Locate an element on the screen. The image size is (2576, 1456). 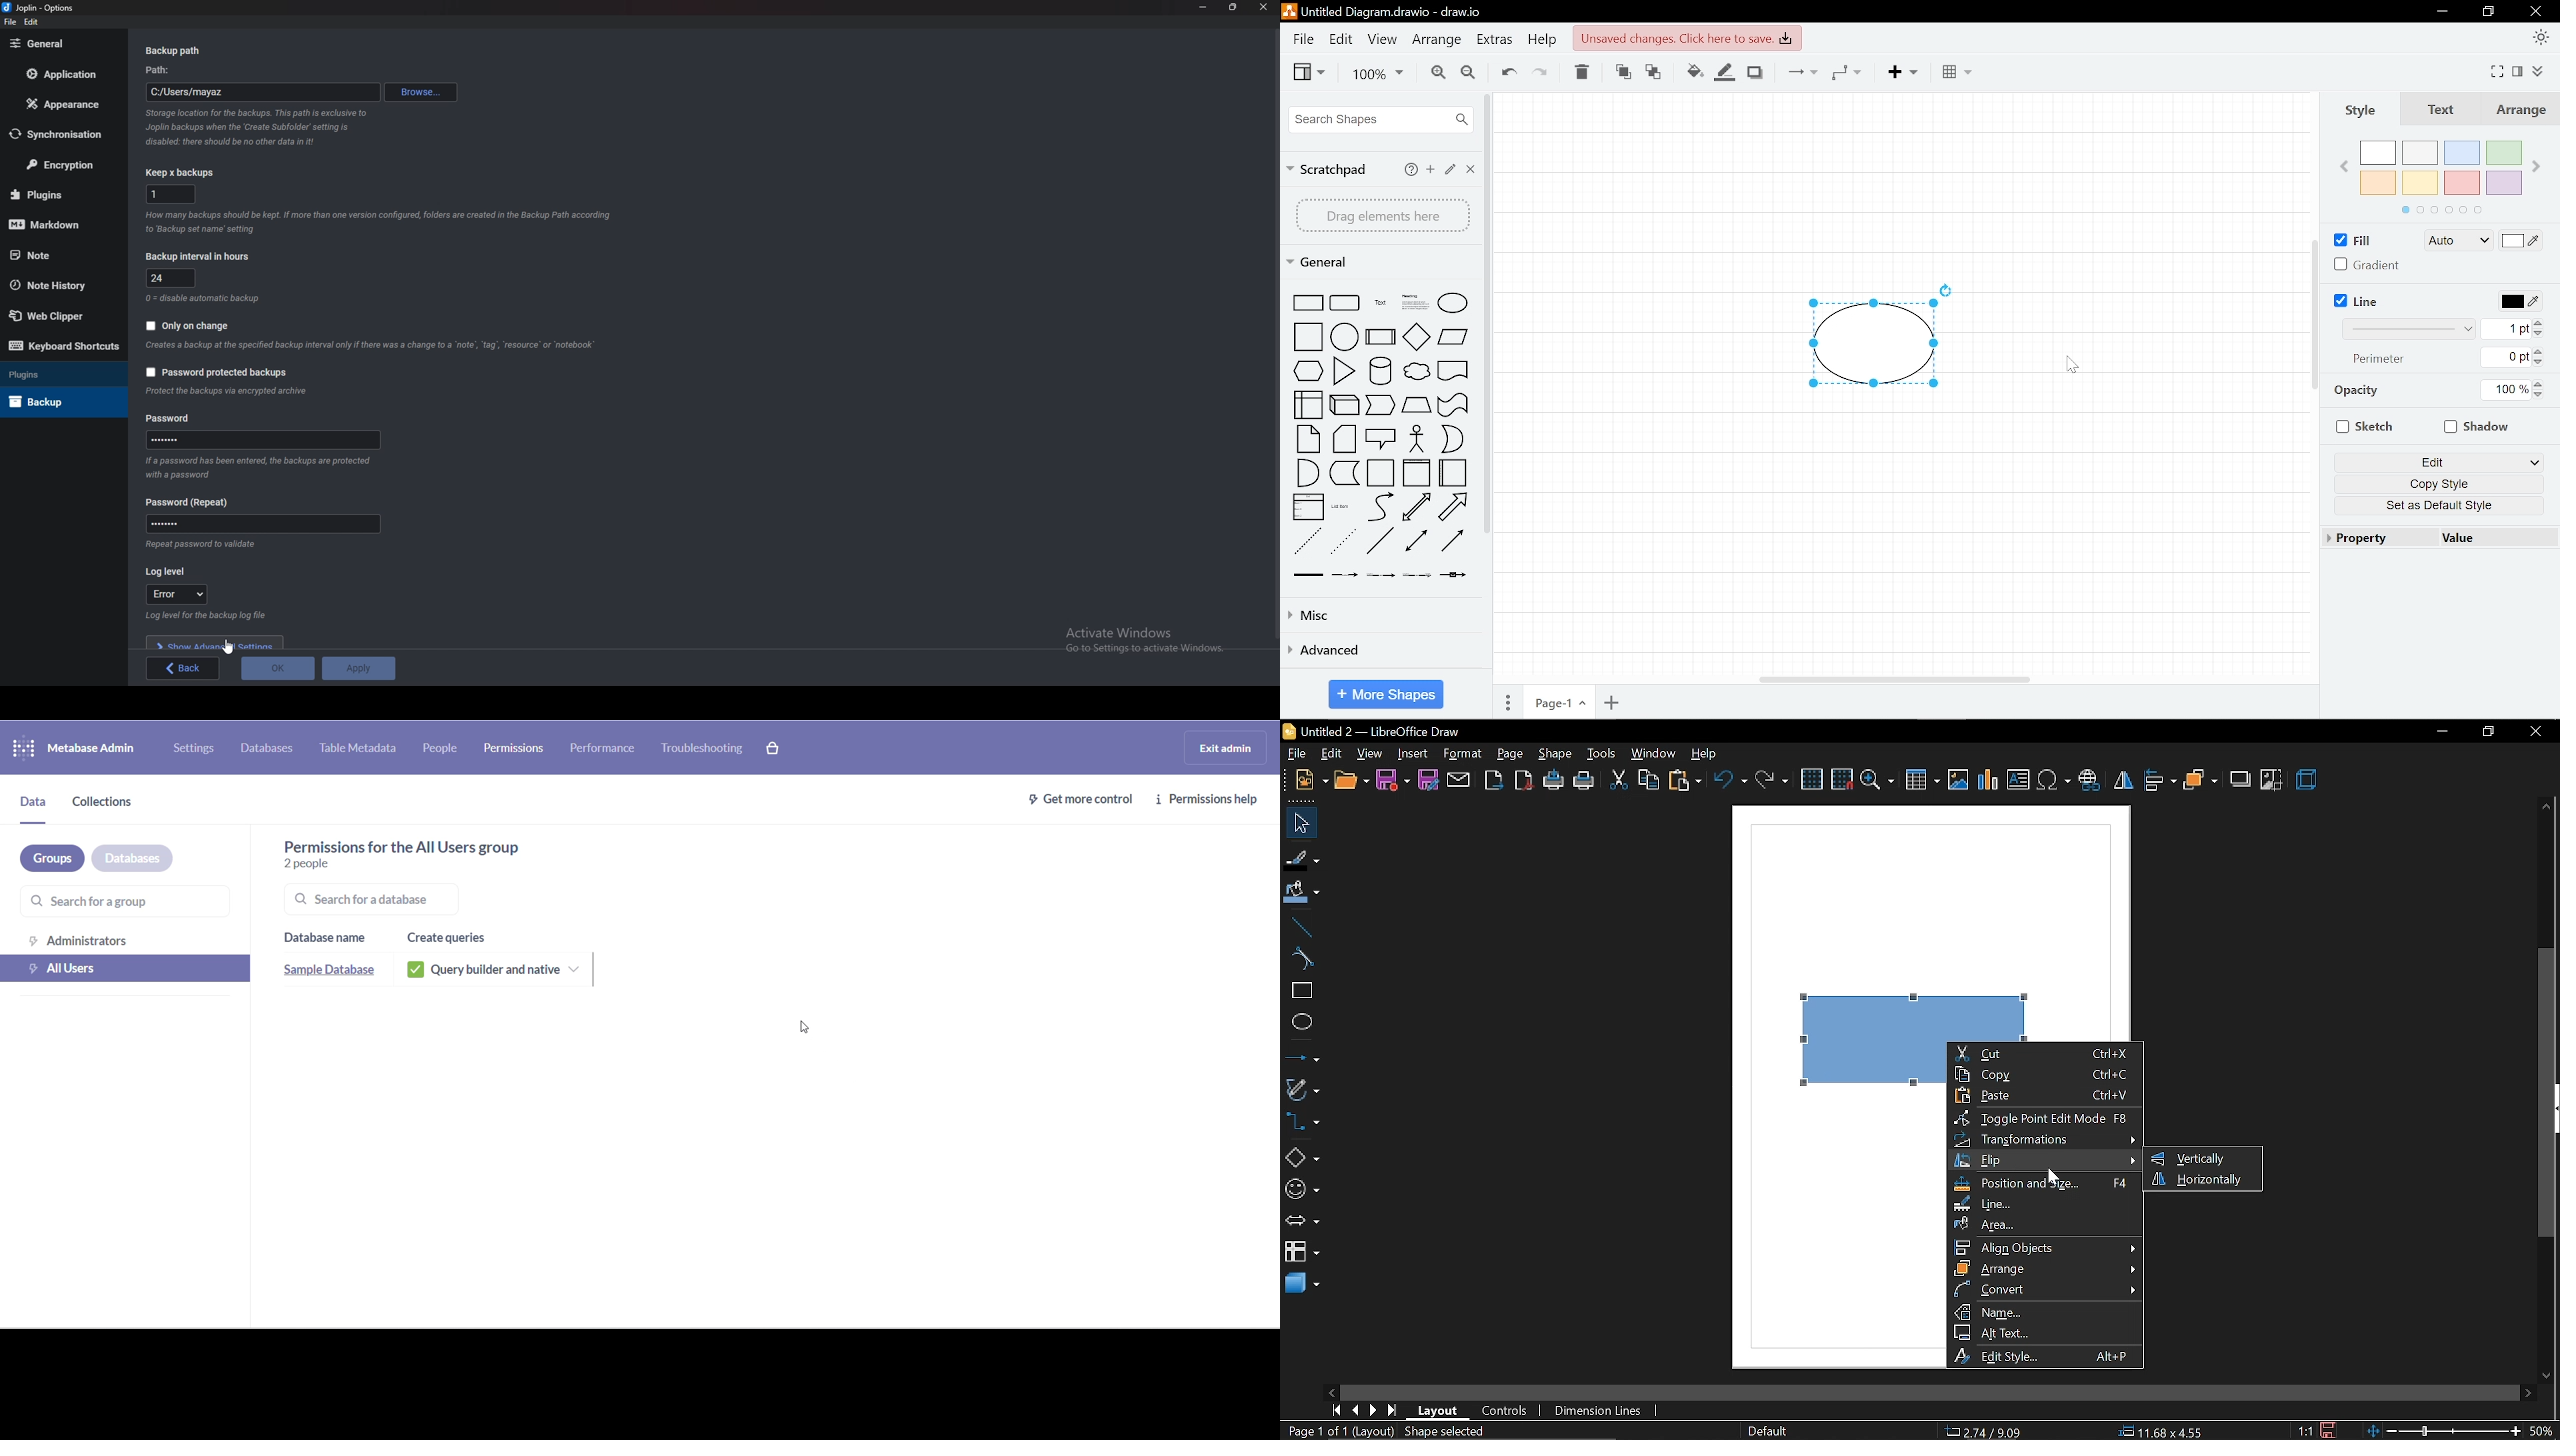
Keyboard shortcuts is located at coordinates (65, 348).